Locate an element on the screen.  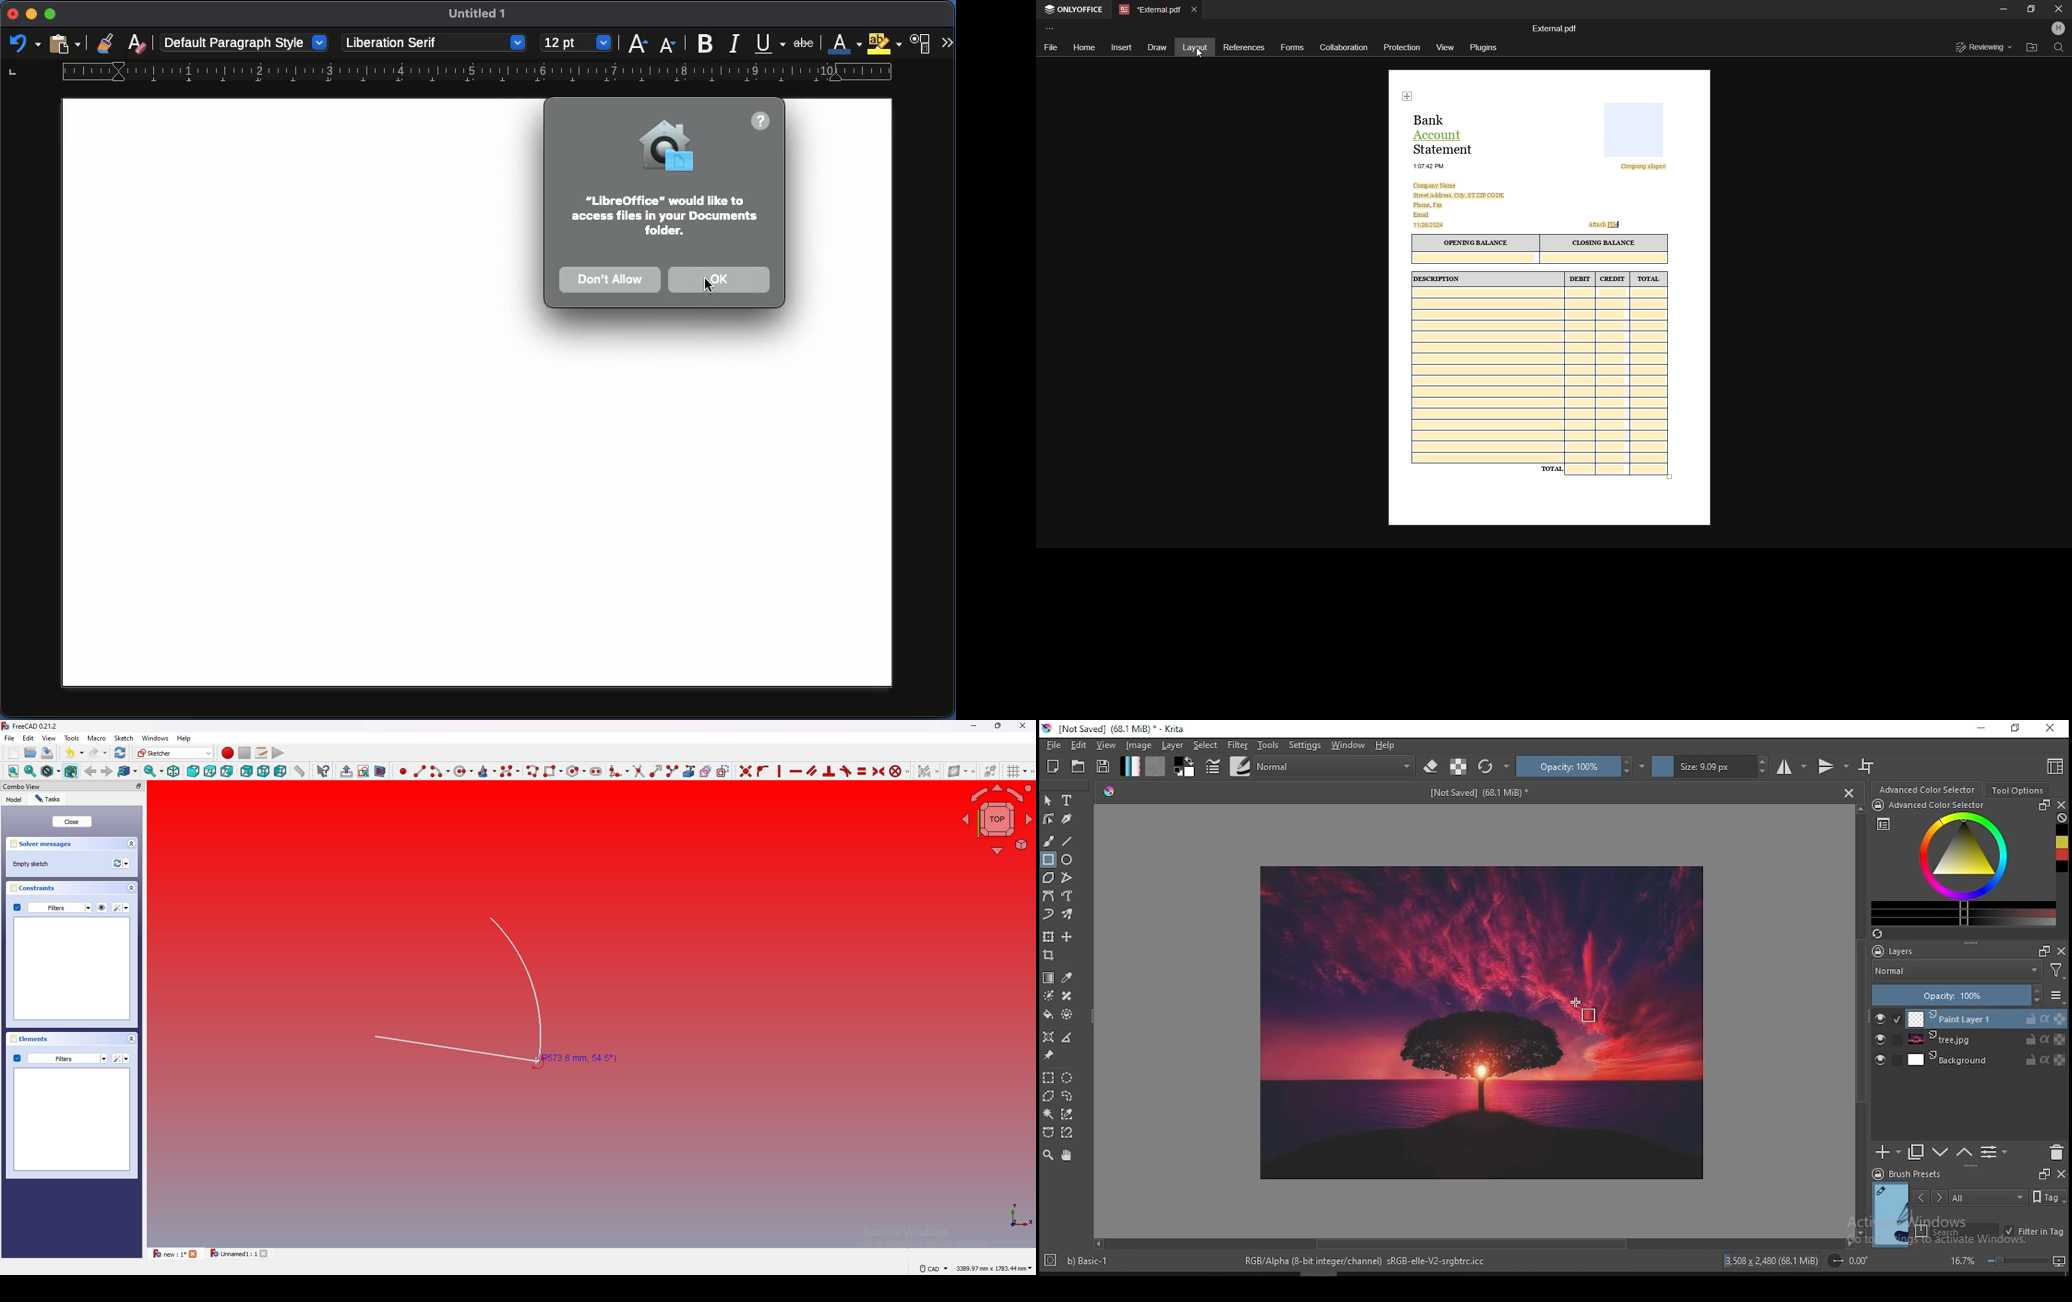
close is located at coordinates (71, 821).